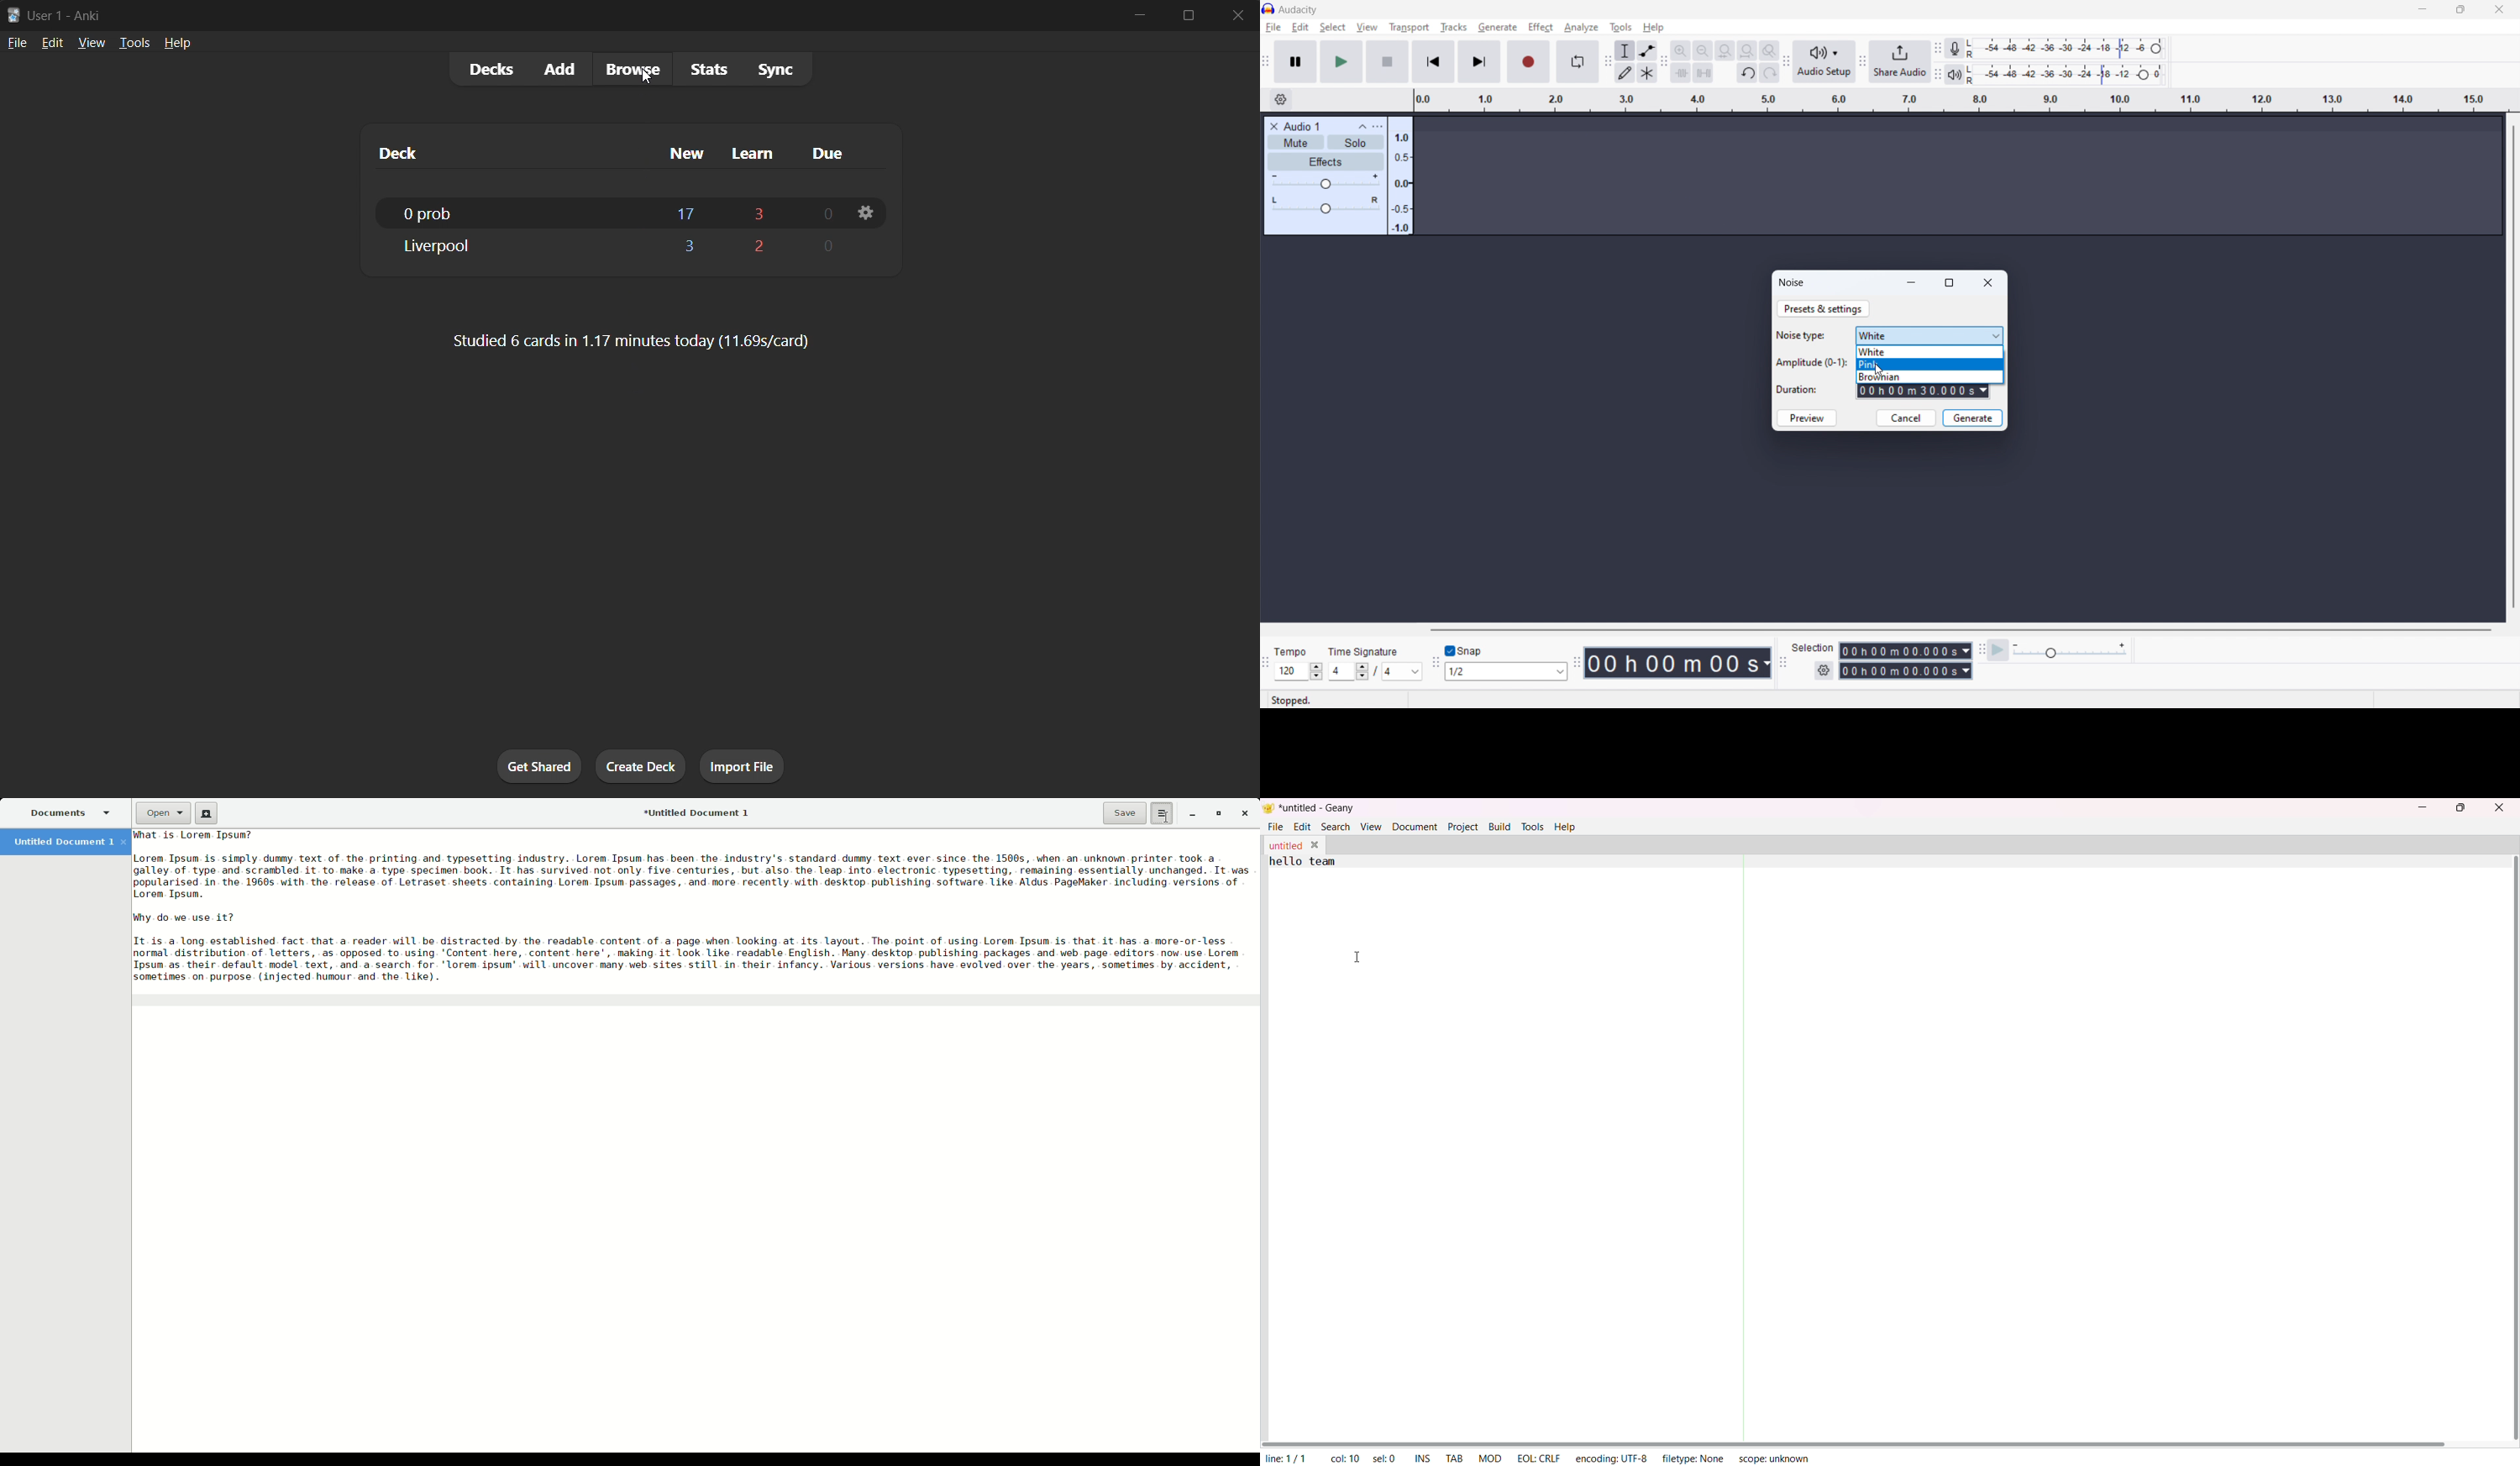  I want to click on 0, so click(824, 213).